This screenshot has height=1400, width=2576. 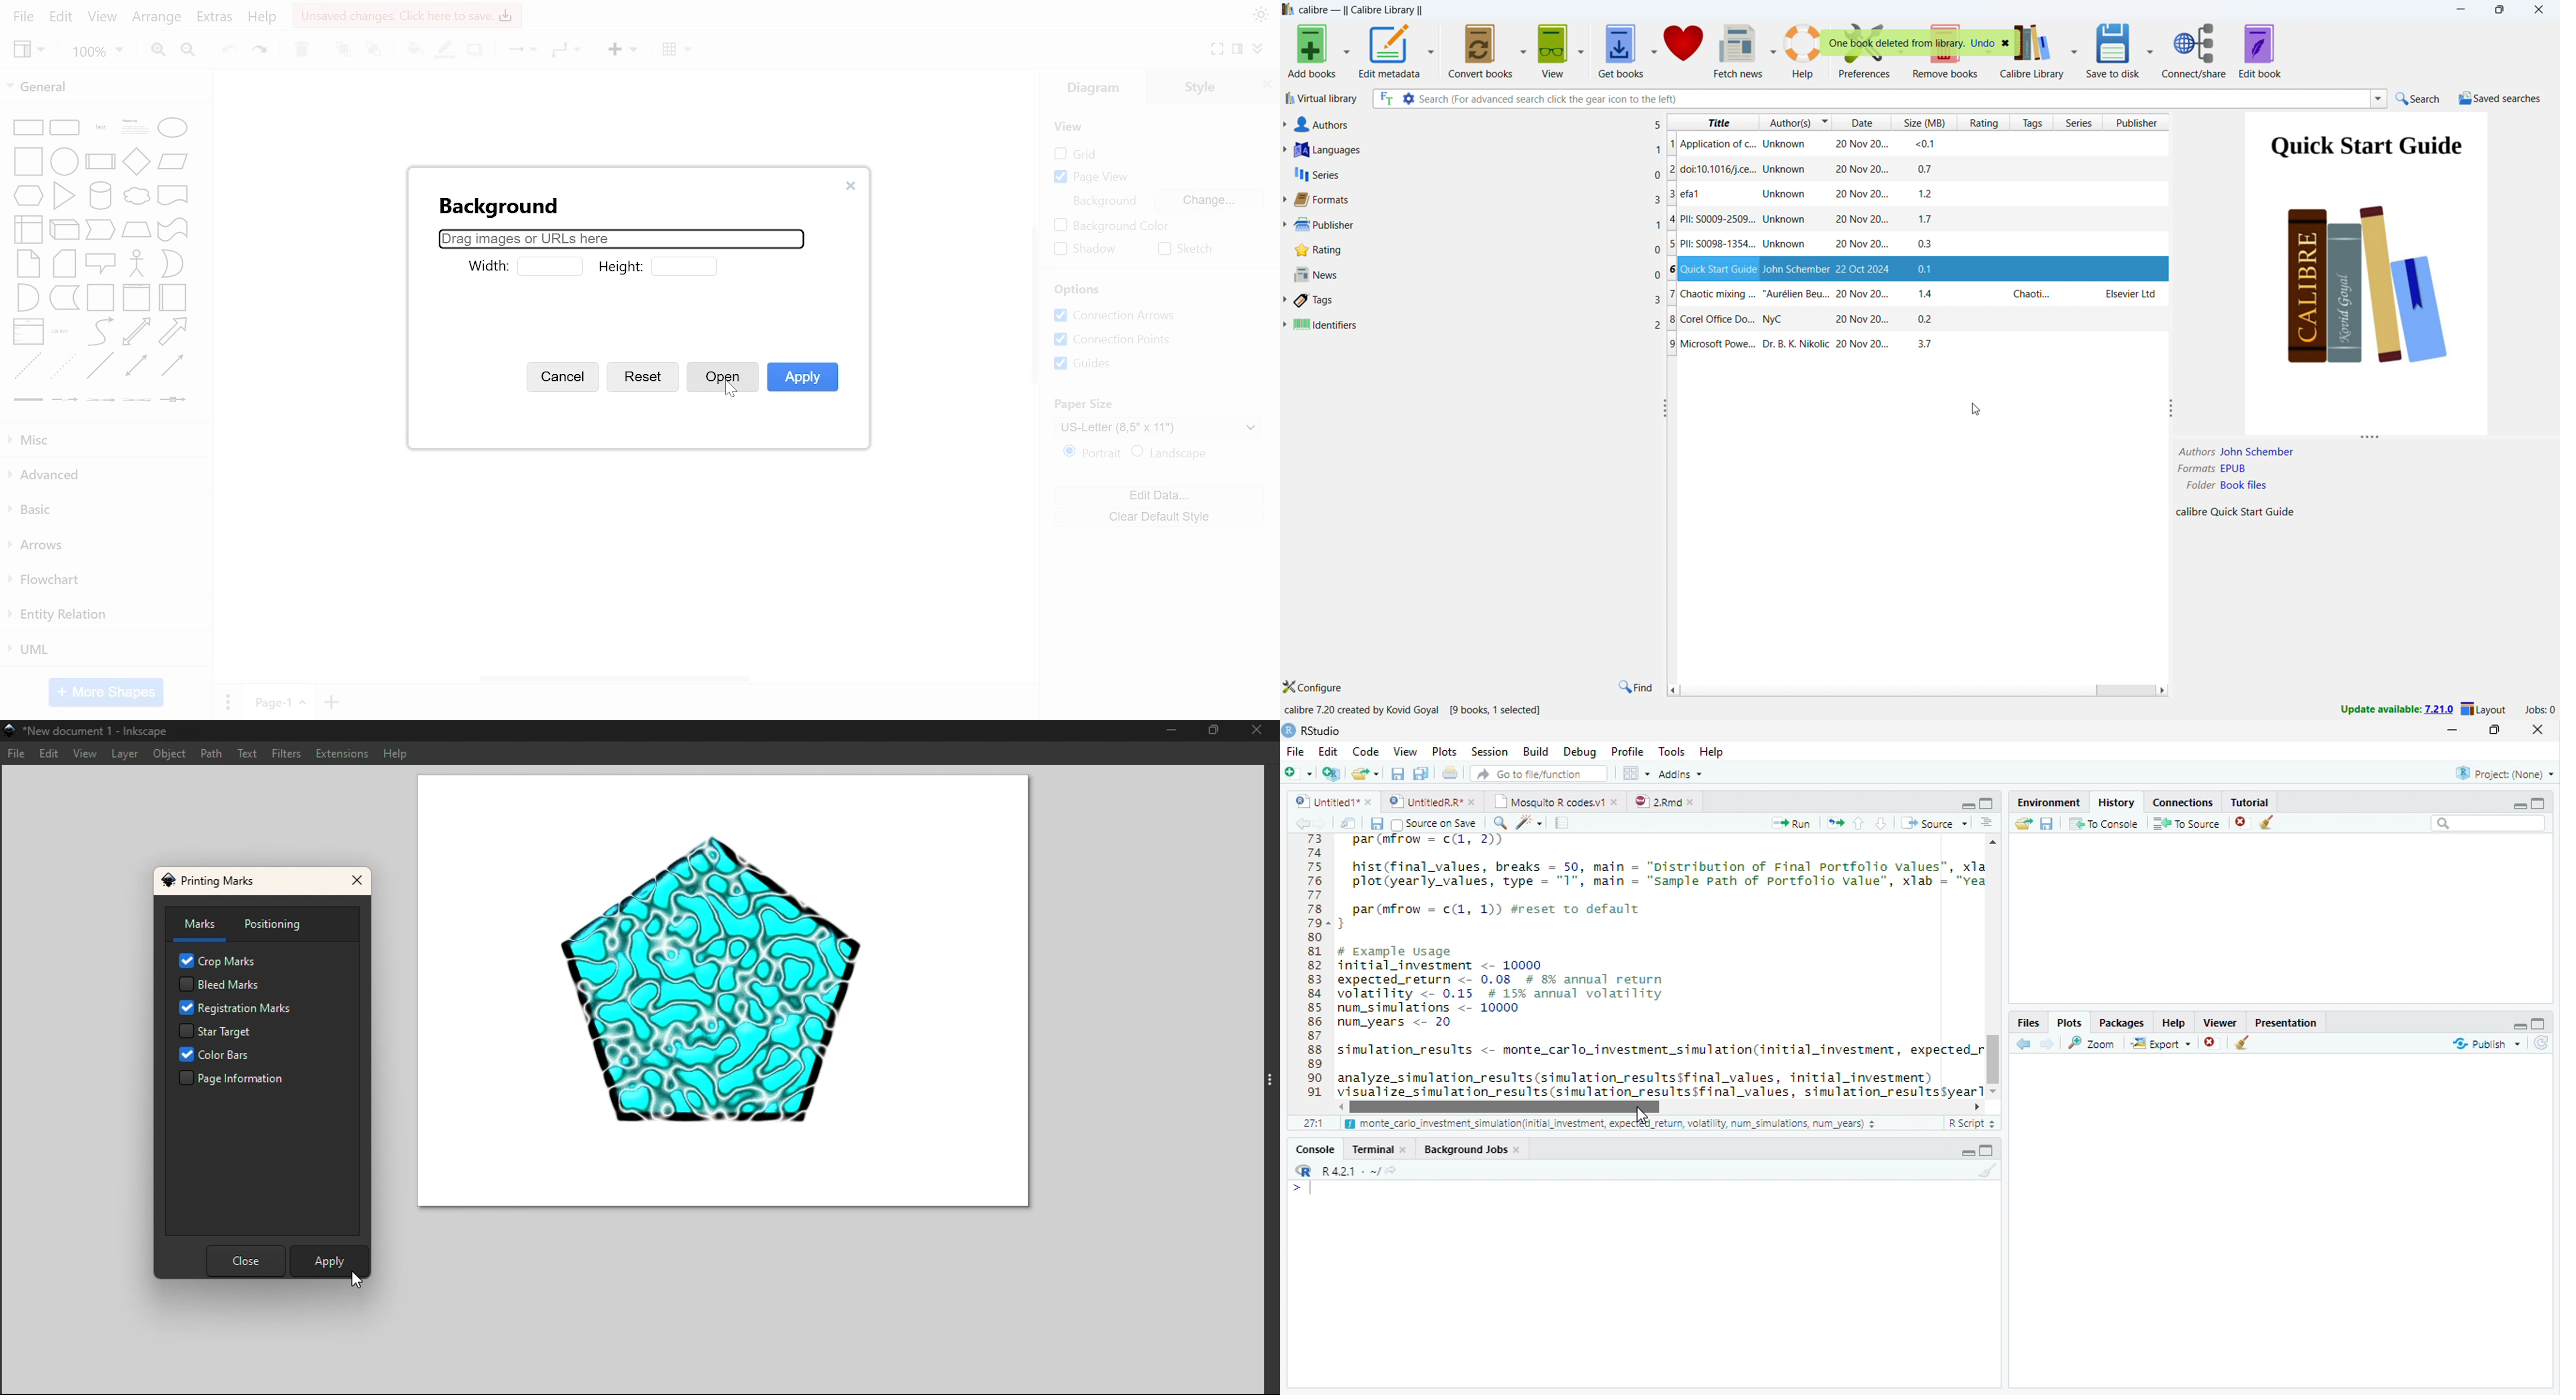 I want to click on change background, so click(x=1209, y=200).